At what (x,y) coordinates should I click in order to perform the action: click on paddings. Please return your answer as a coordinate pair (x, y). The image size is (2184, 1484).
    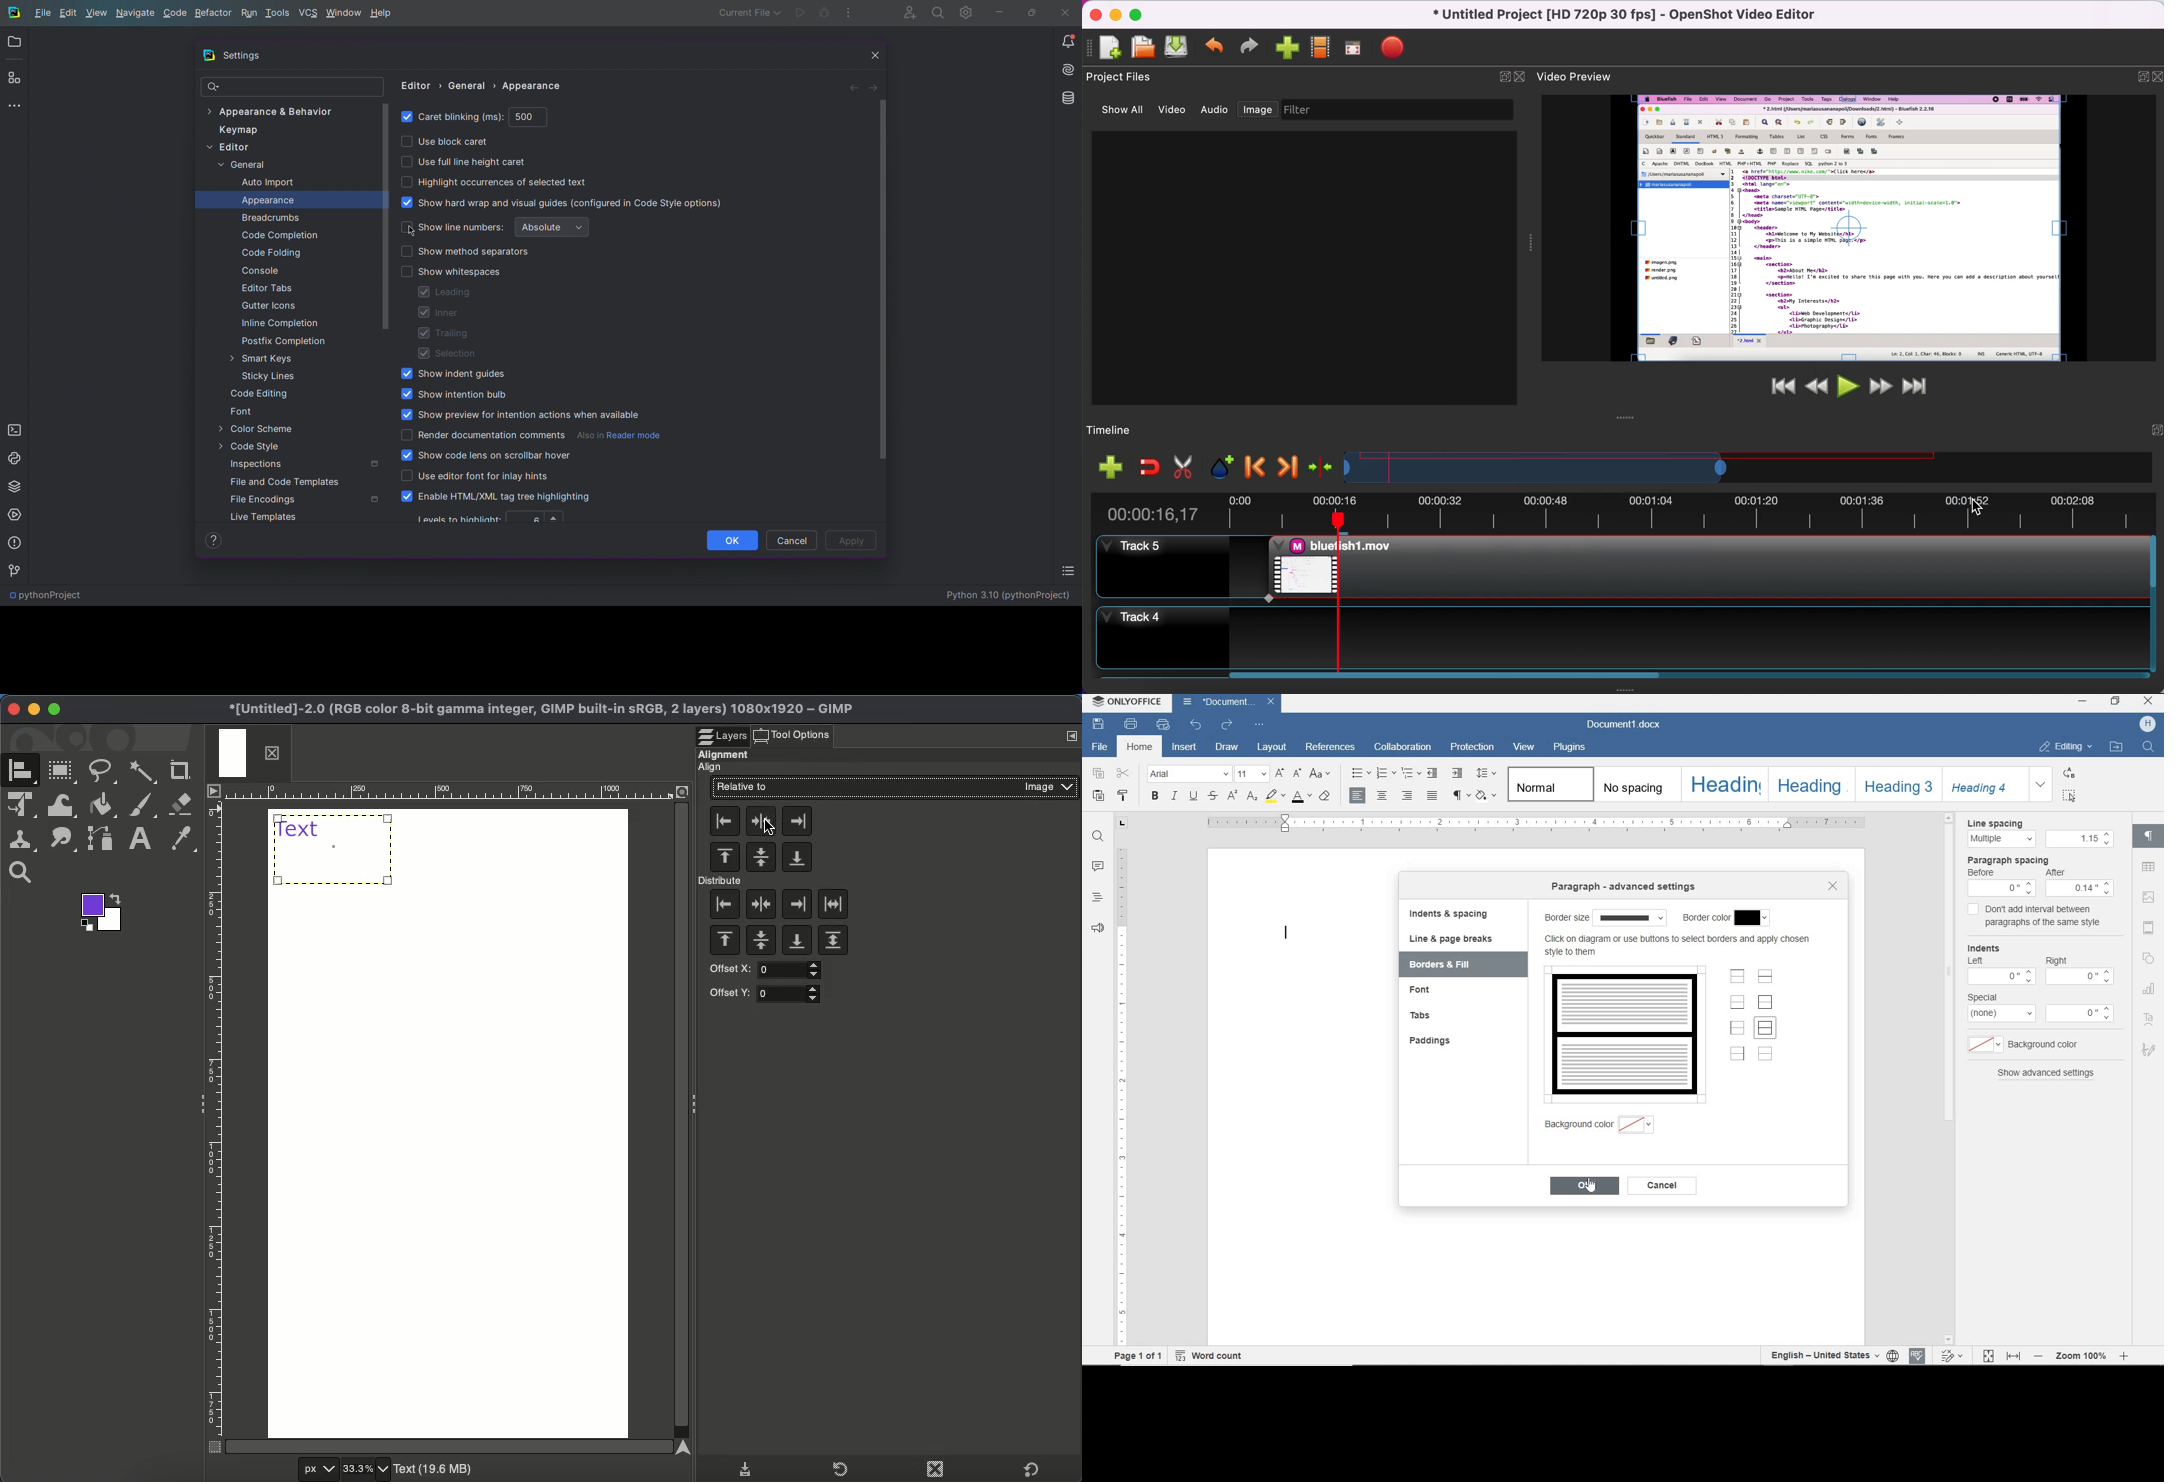
    Looking at the image, I should click on (1439, 1042).